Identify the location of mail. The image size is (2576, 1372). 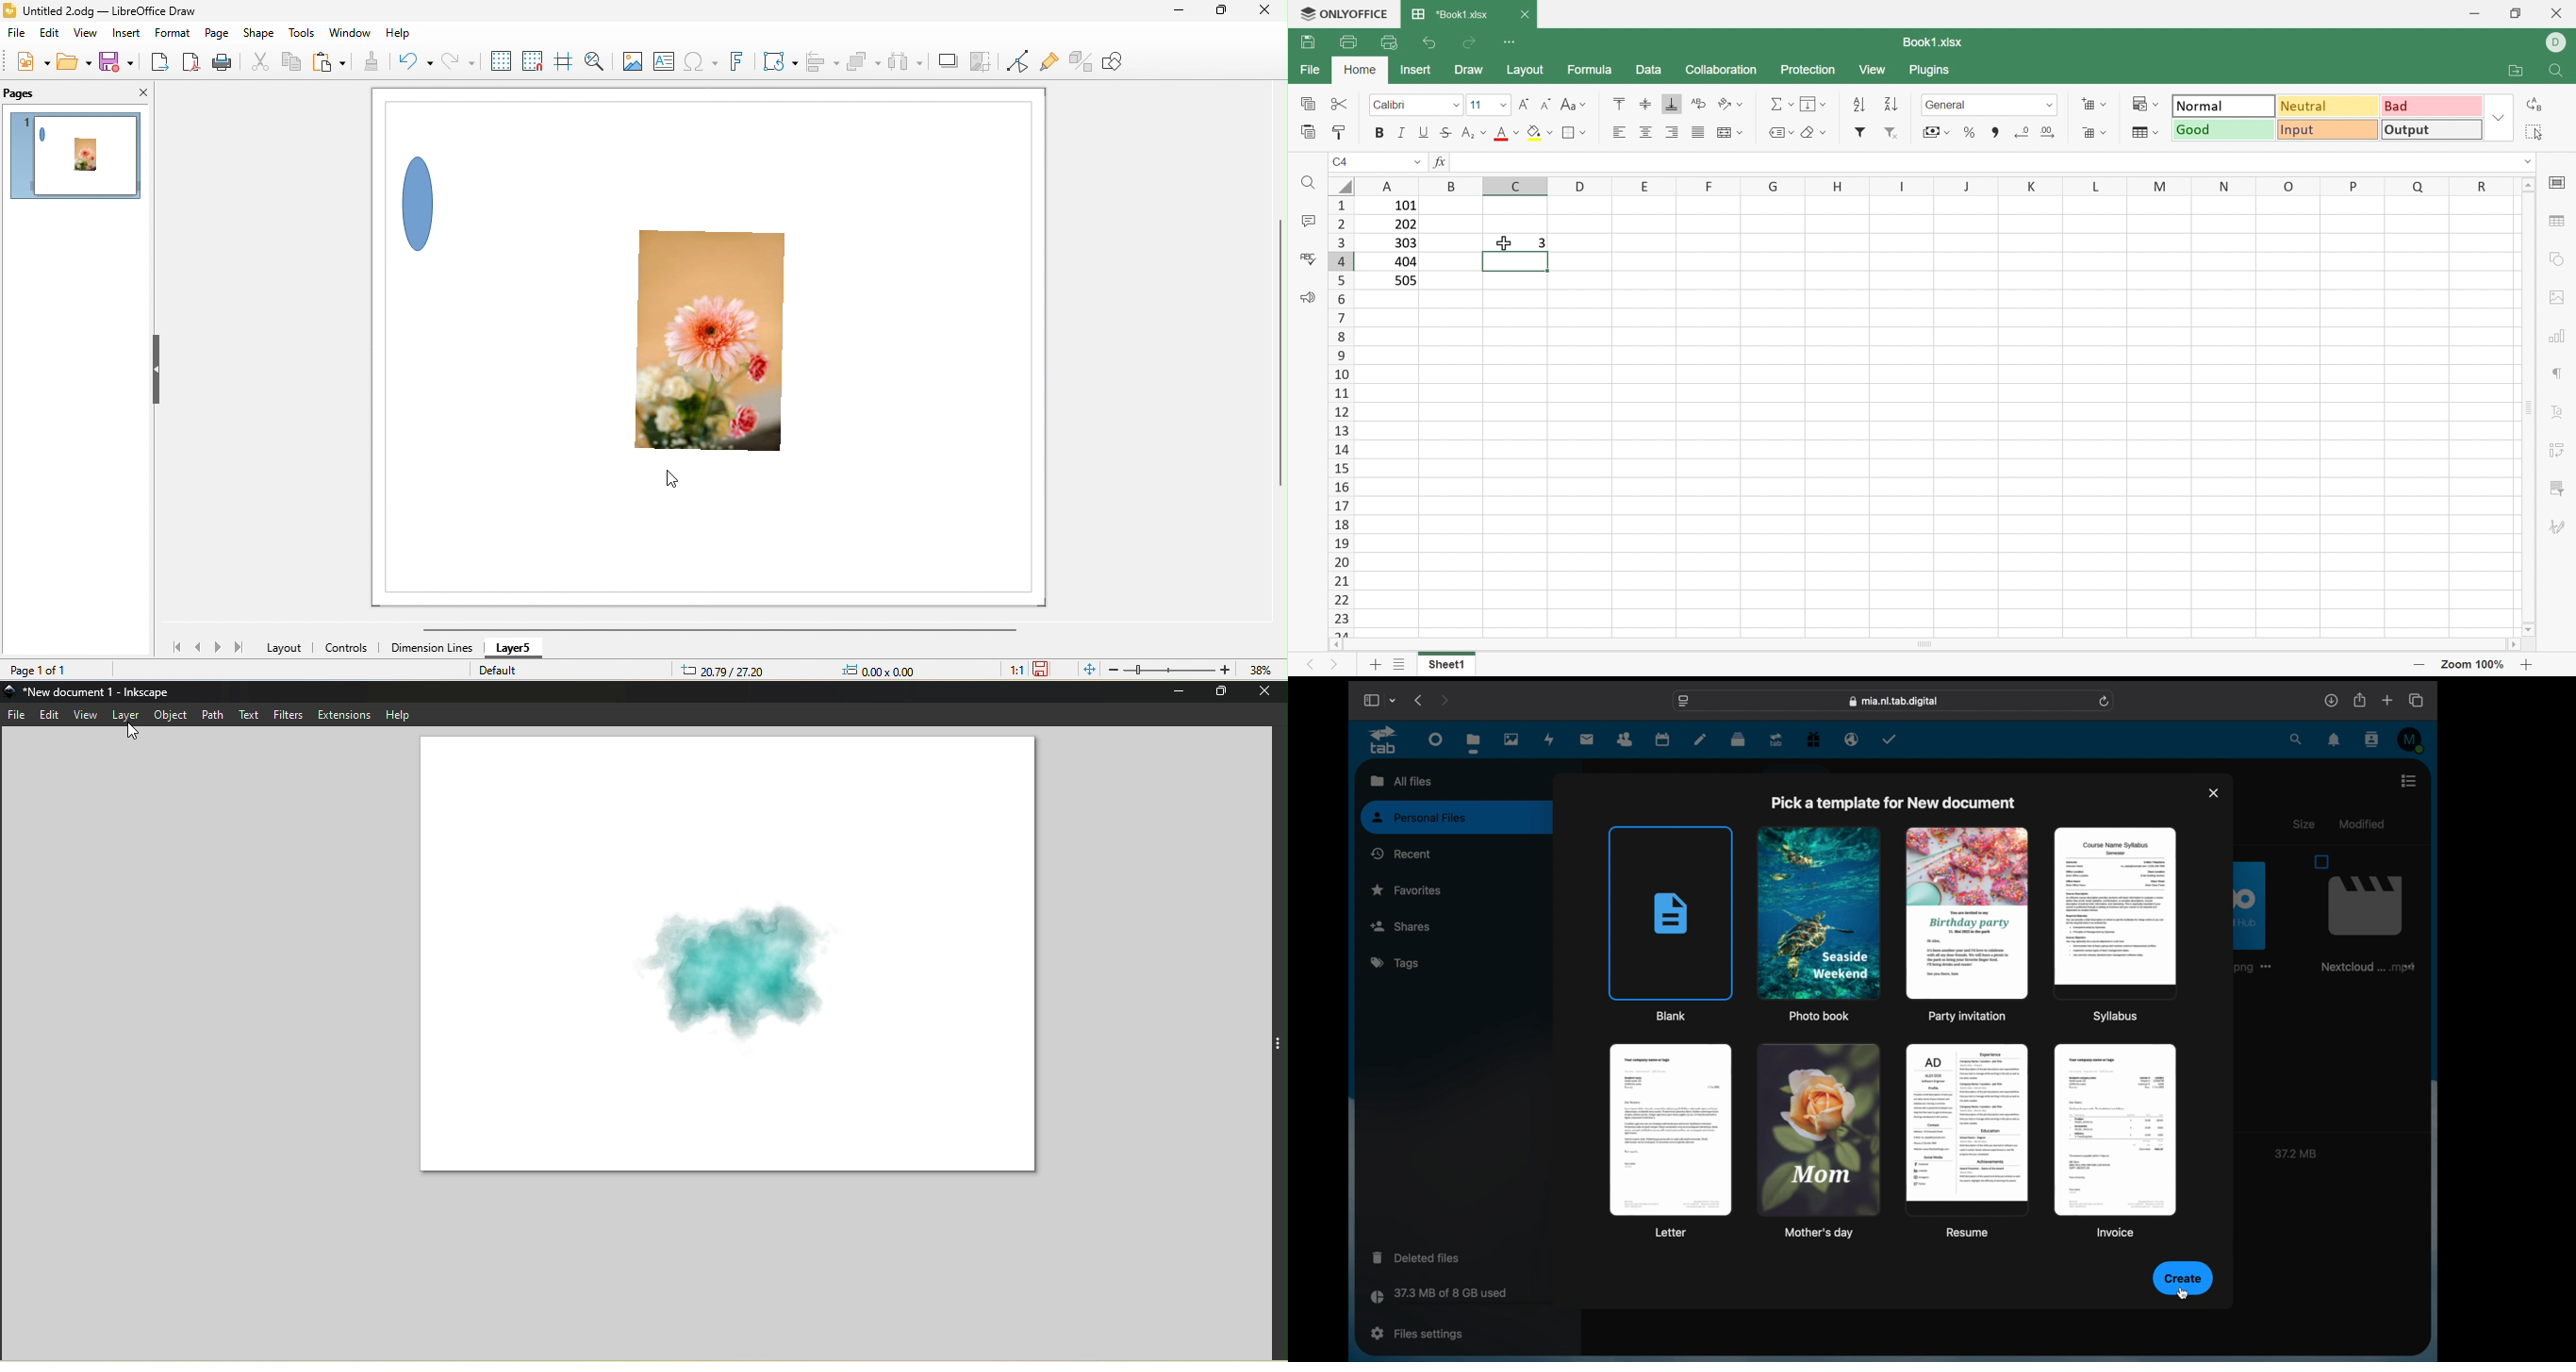
(1587, 740).